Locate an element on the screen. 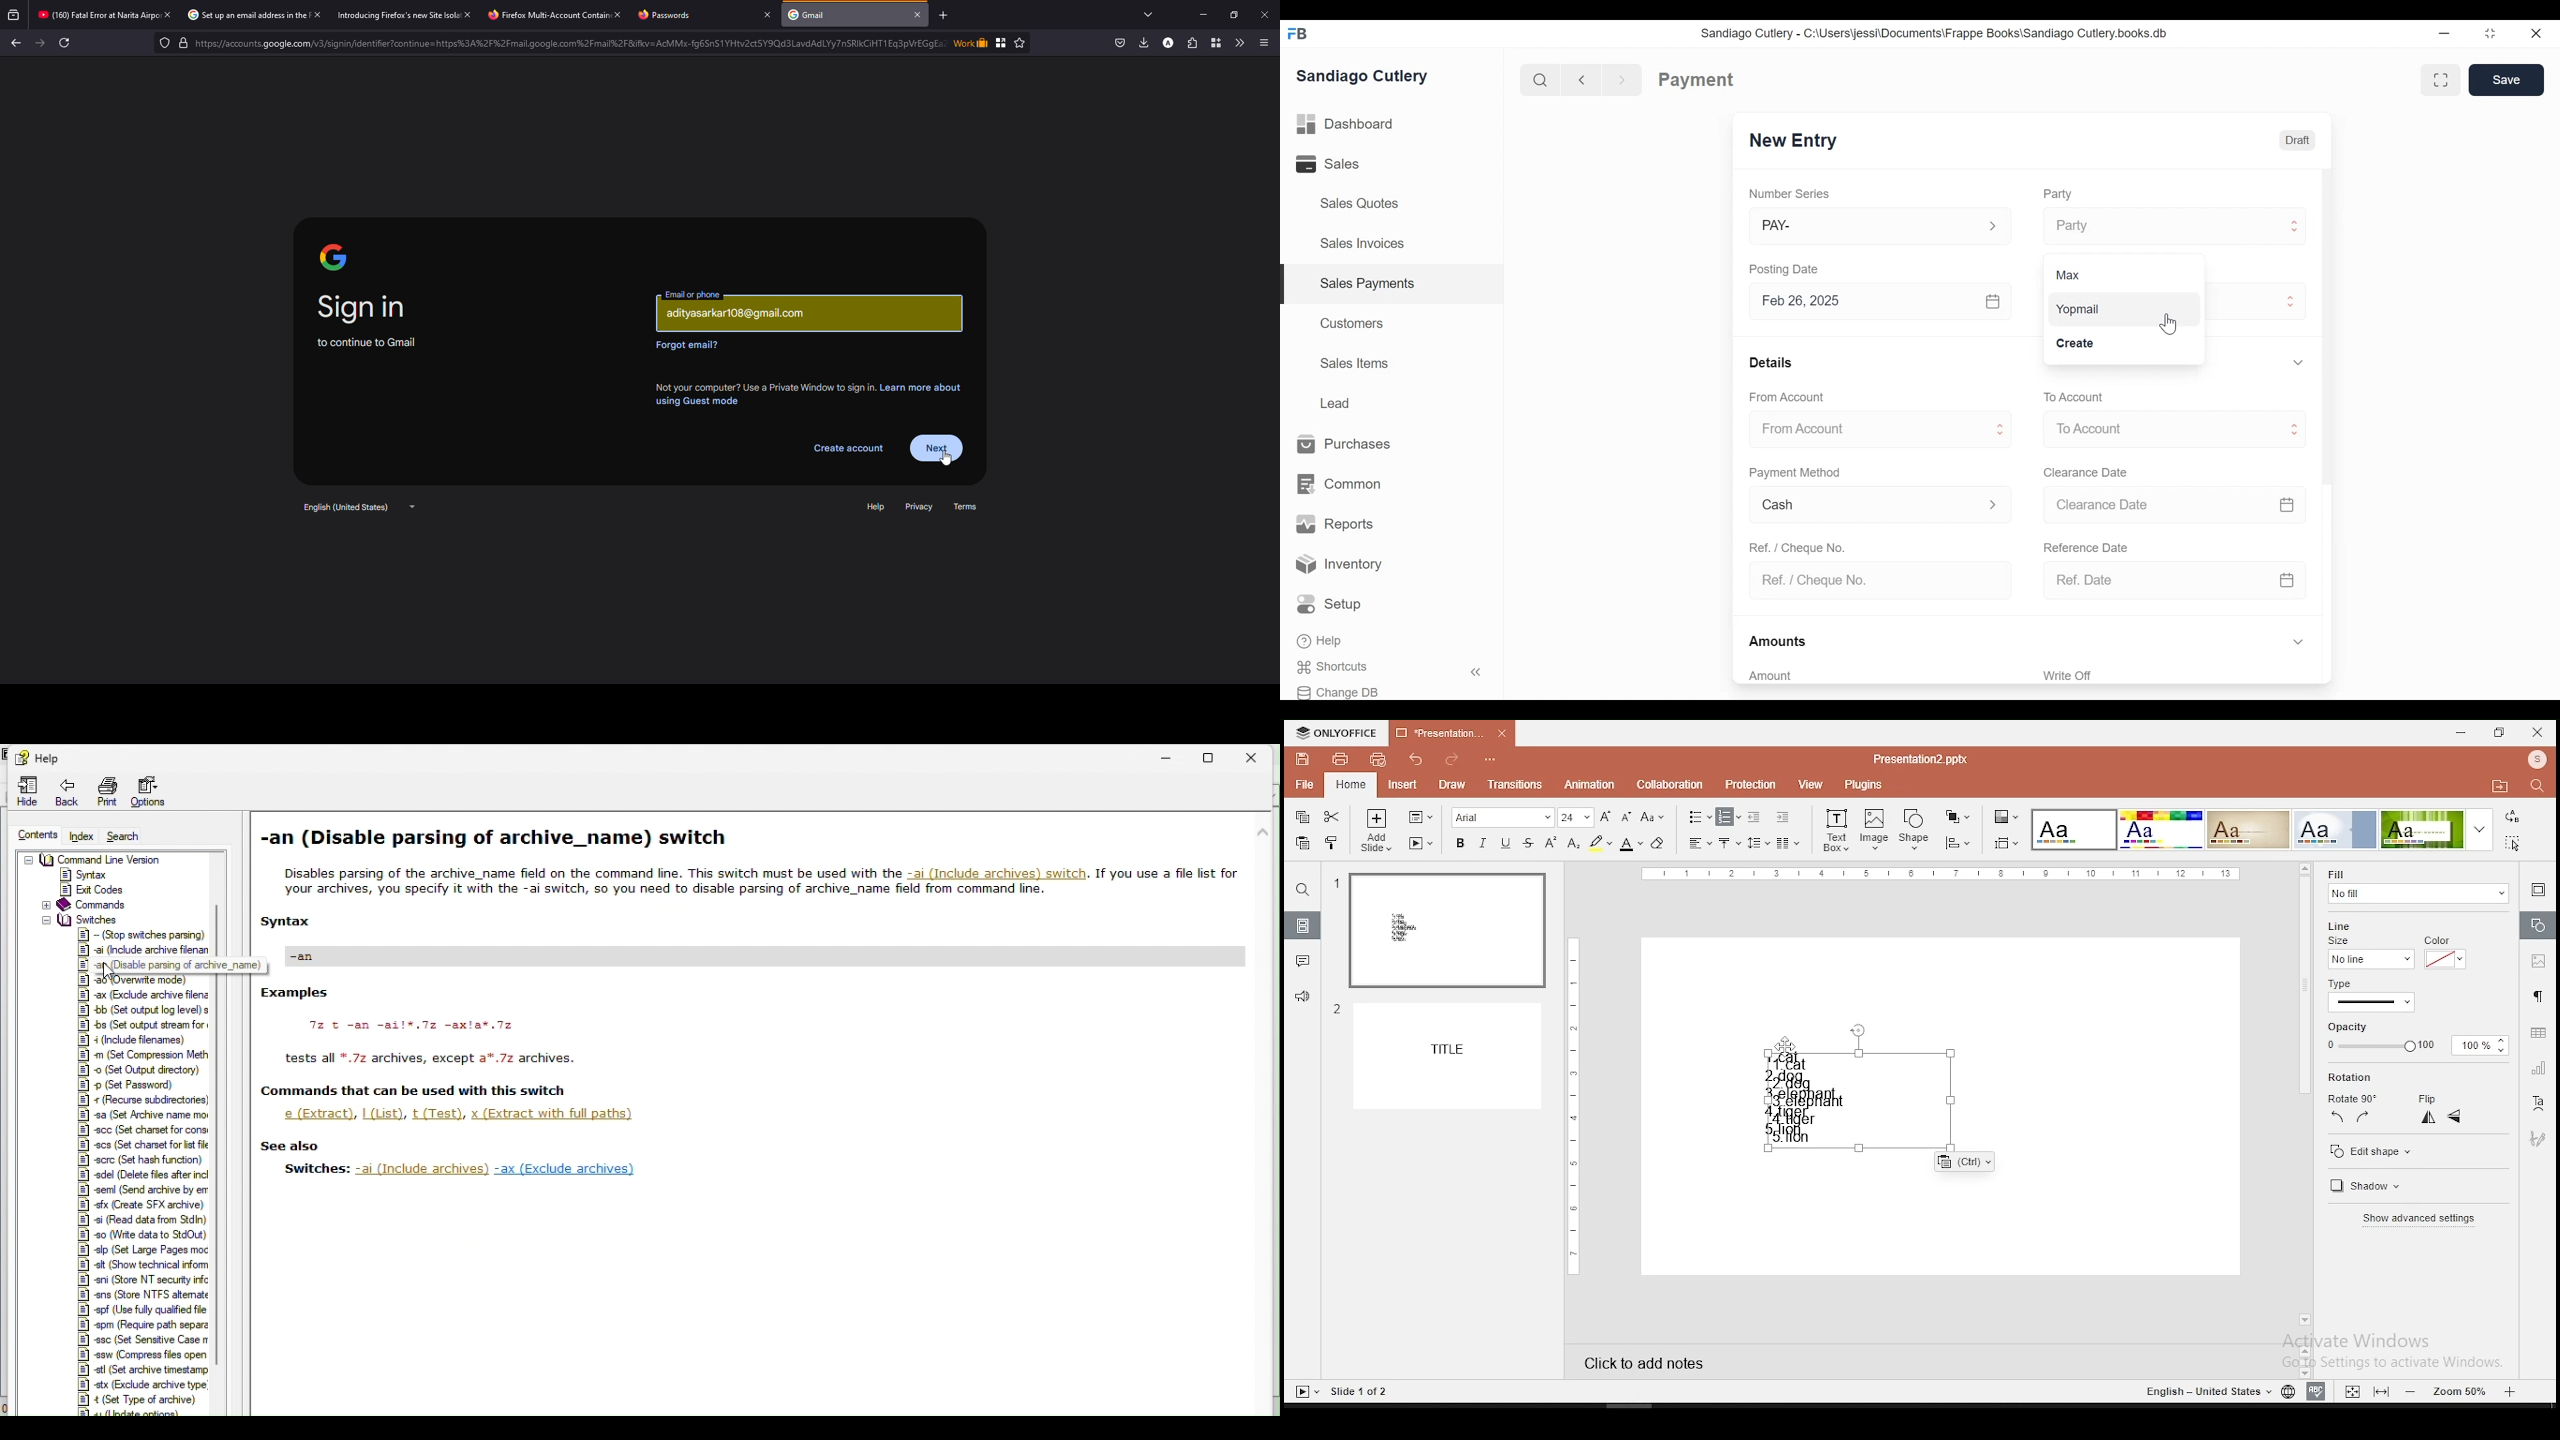 This screenshot has width=2576, height=1456. Number Series is located at coordinates (1791, 194).